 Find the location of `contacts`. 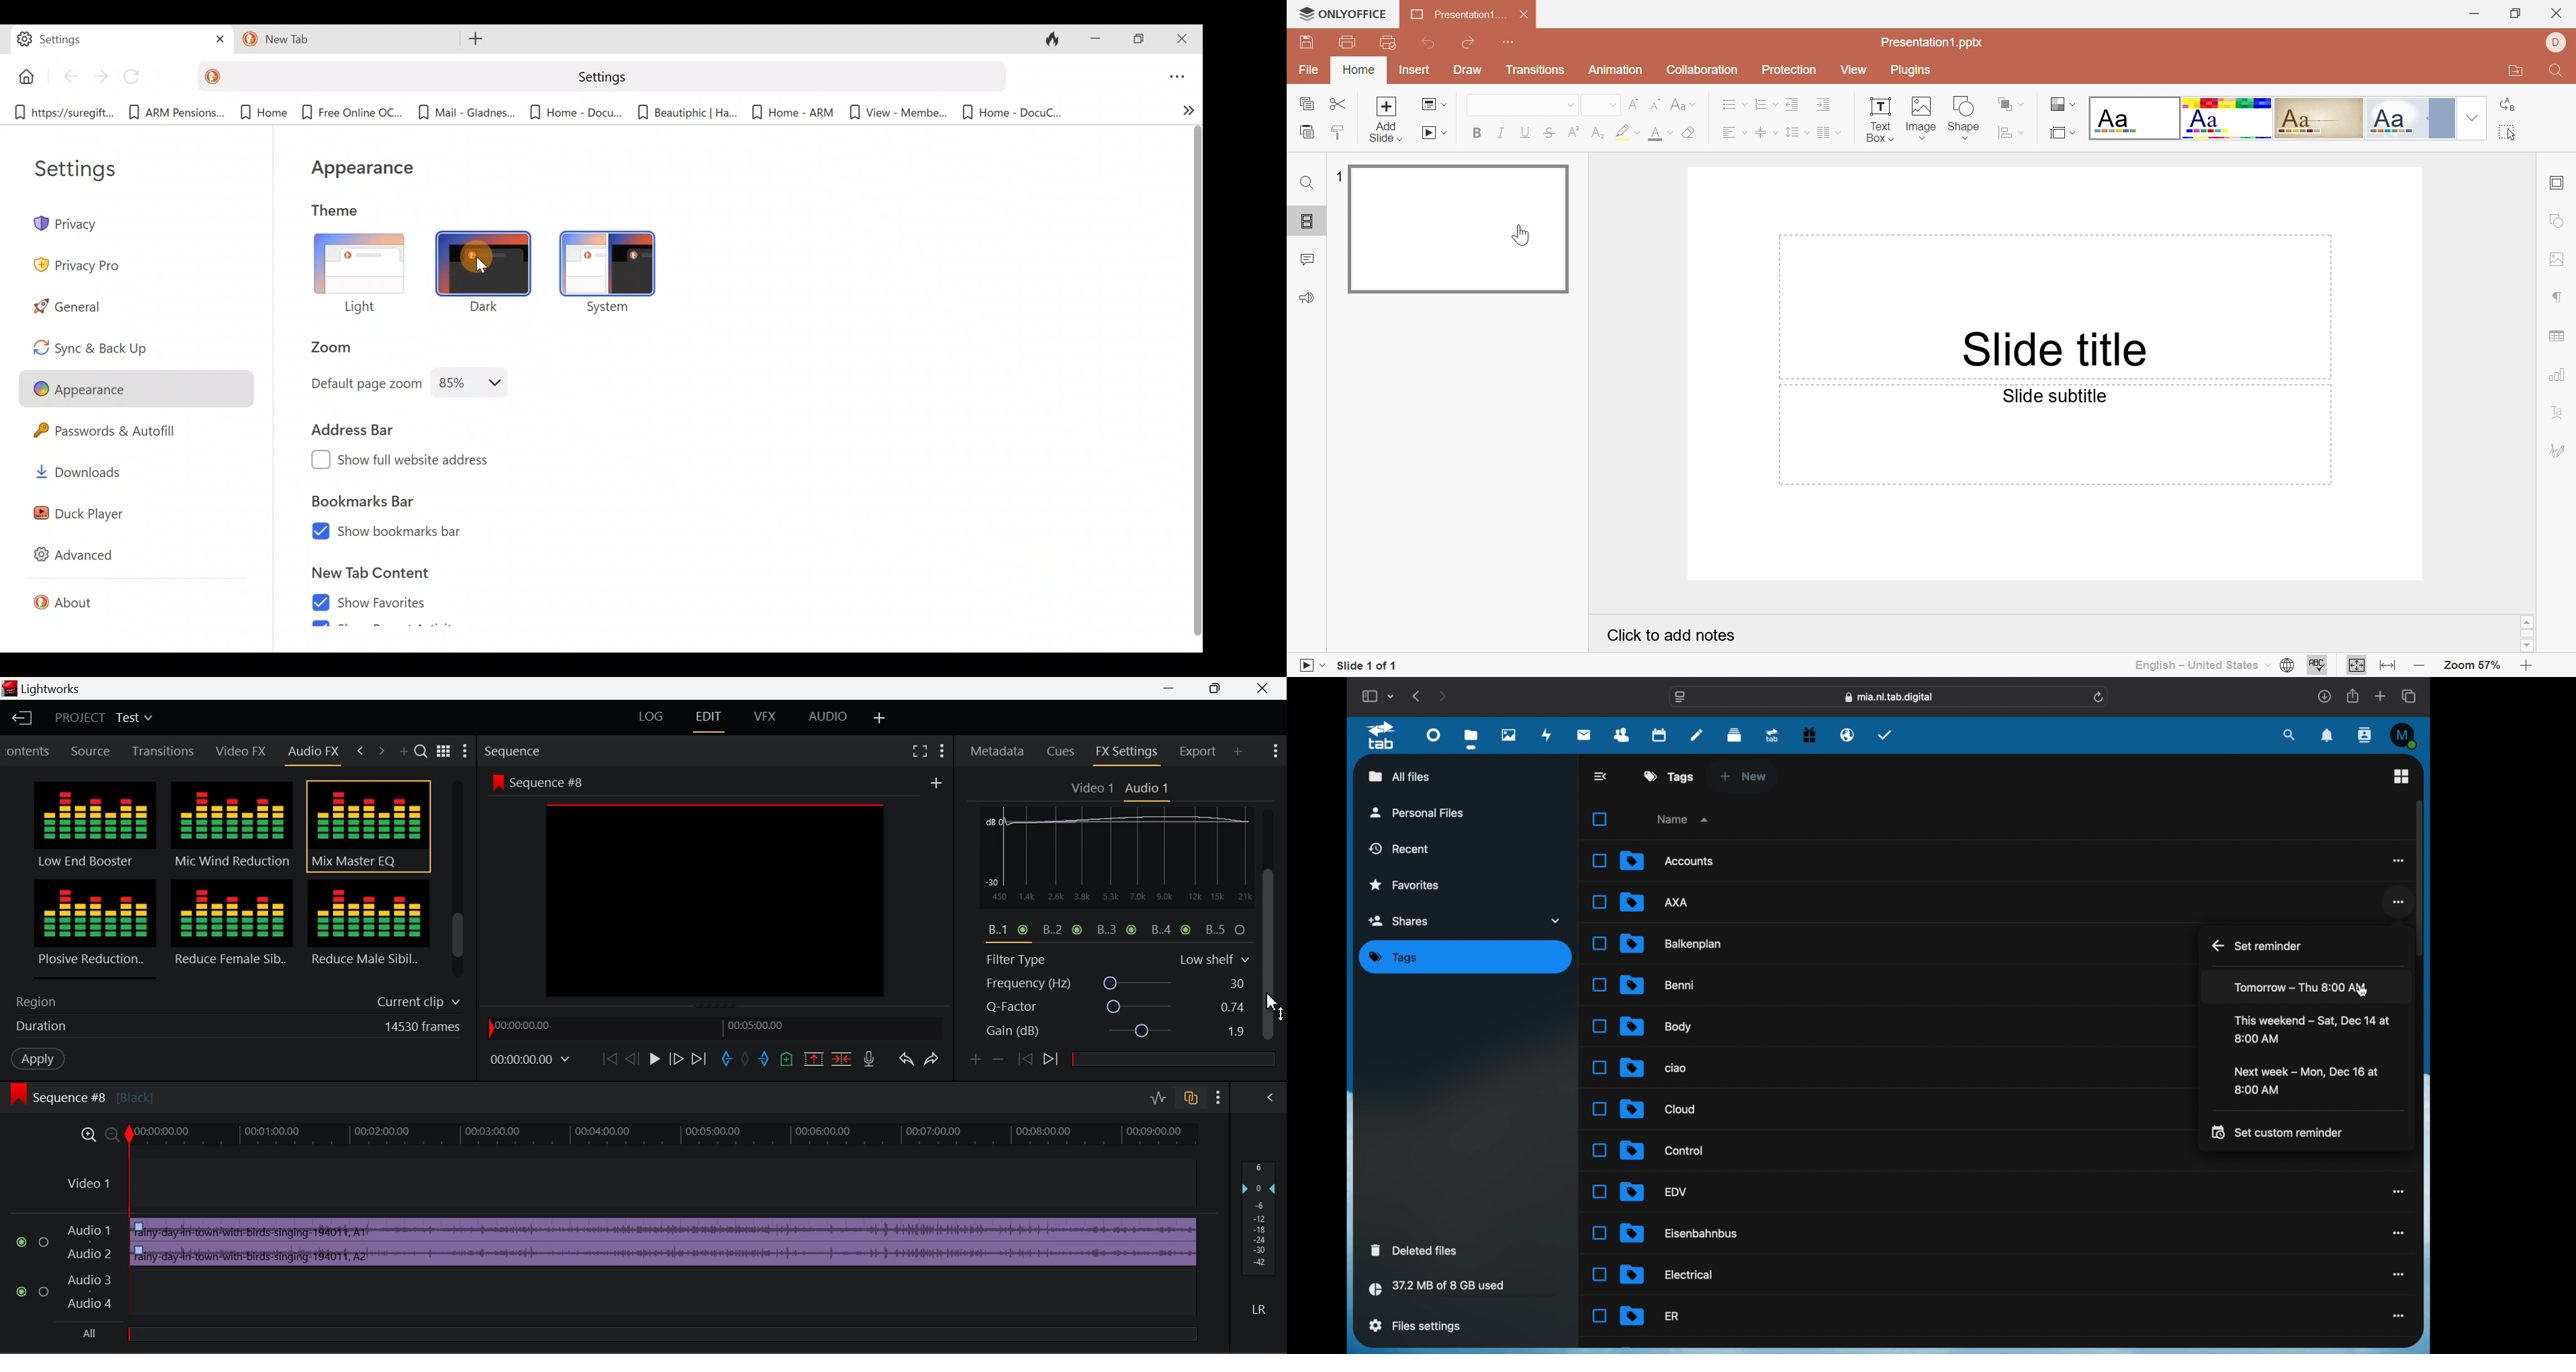

contacts is located at coordinates (1622, 735).